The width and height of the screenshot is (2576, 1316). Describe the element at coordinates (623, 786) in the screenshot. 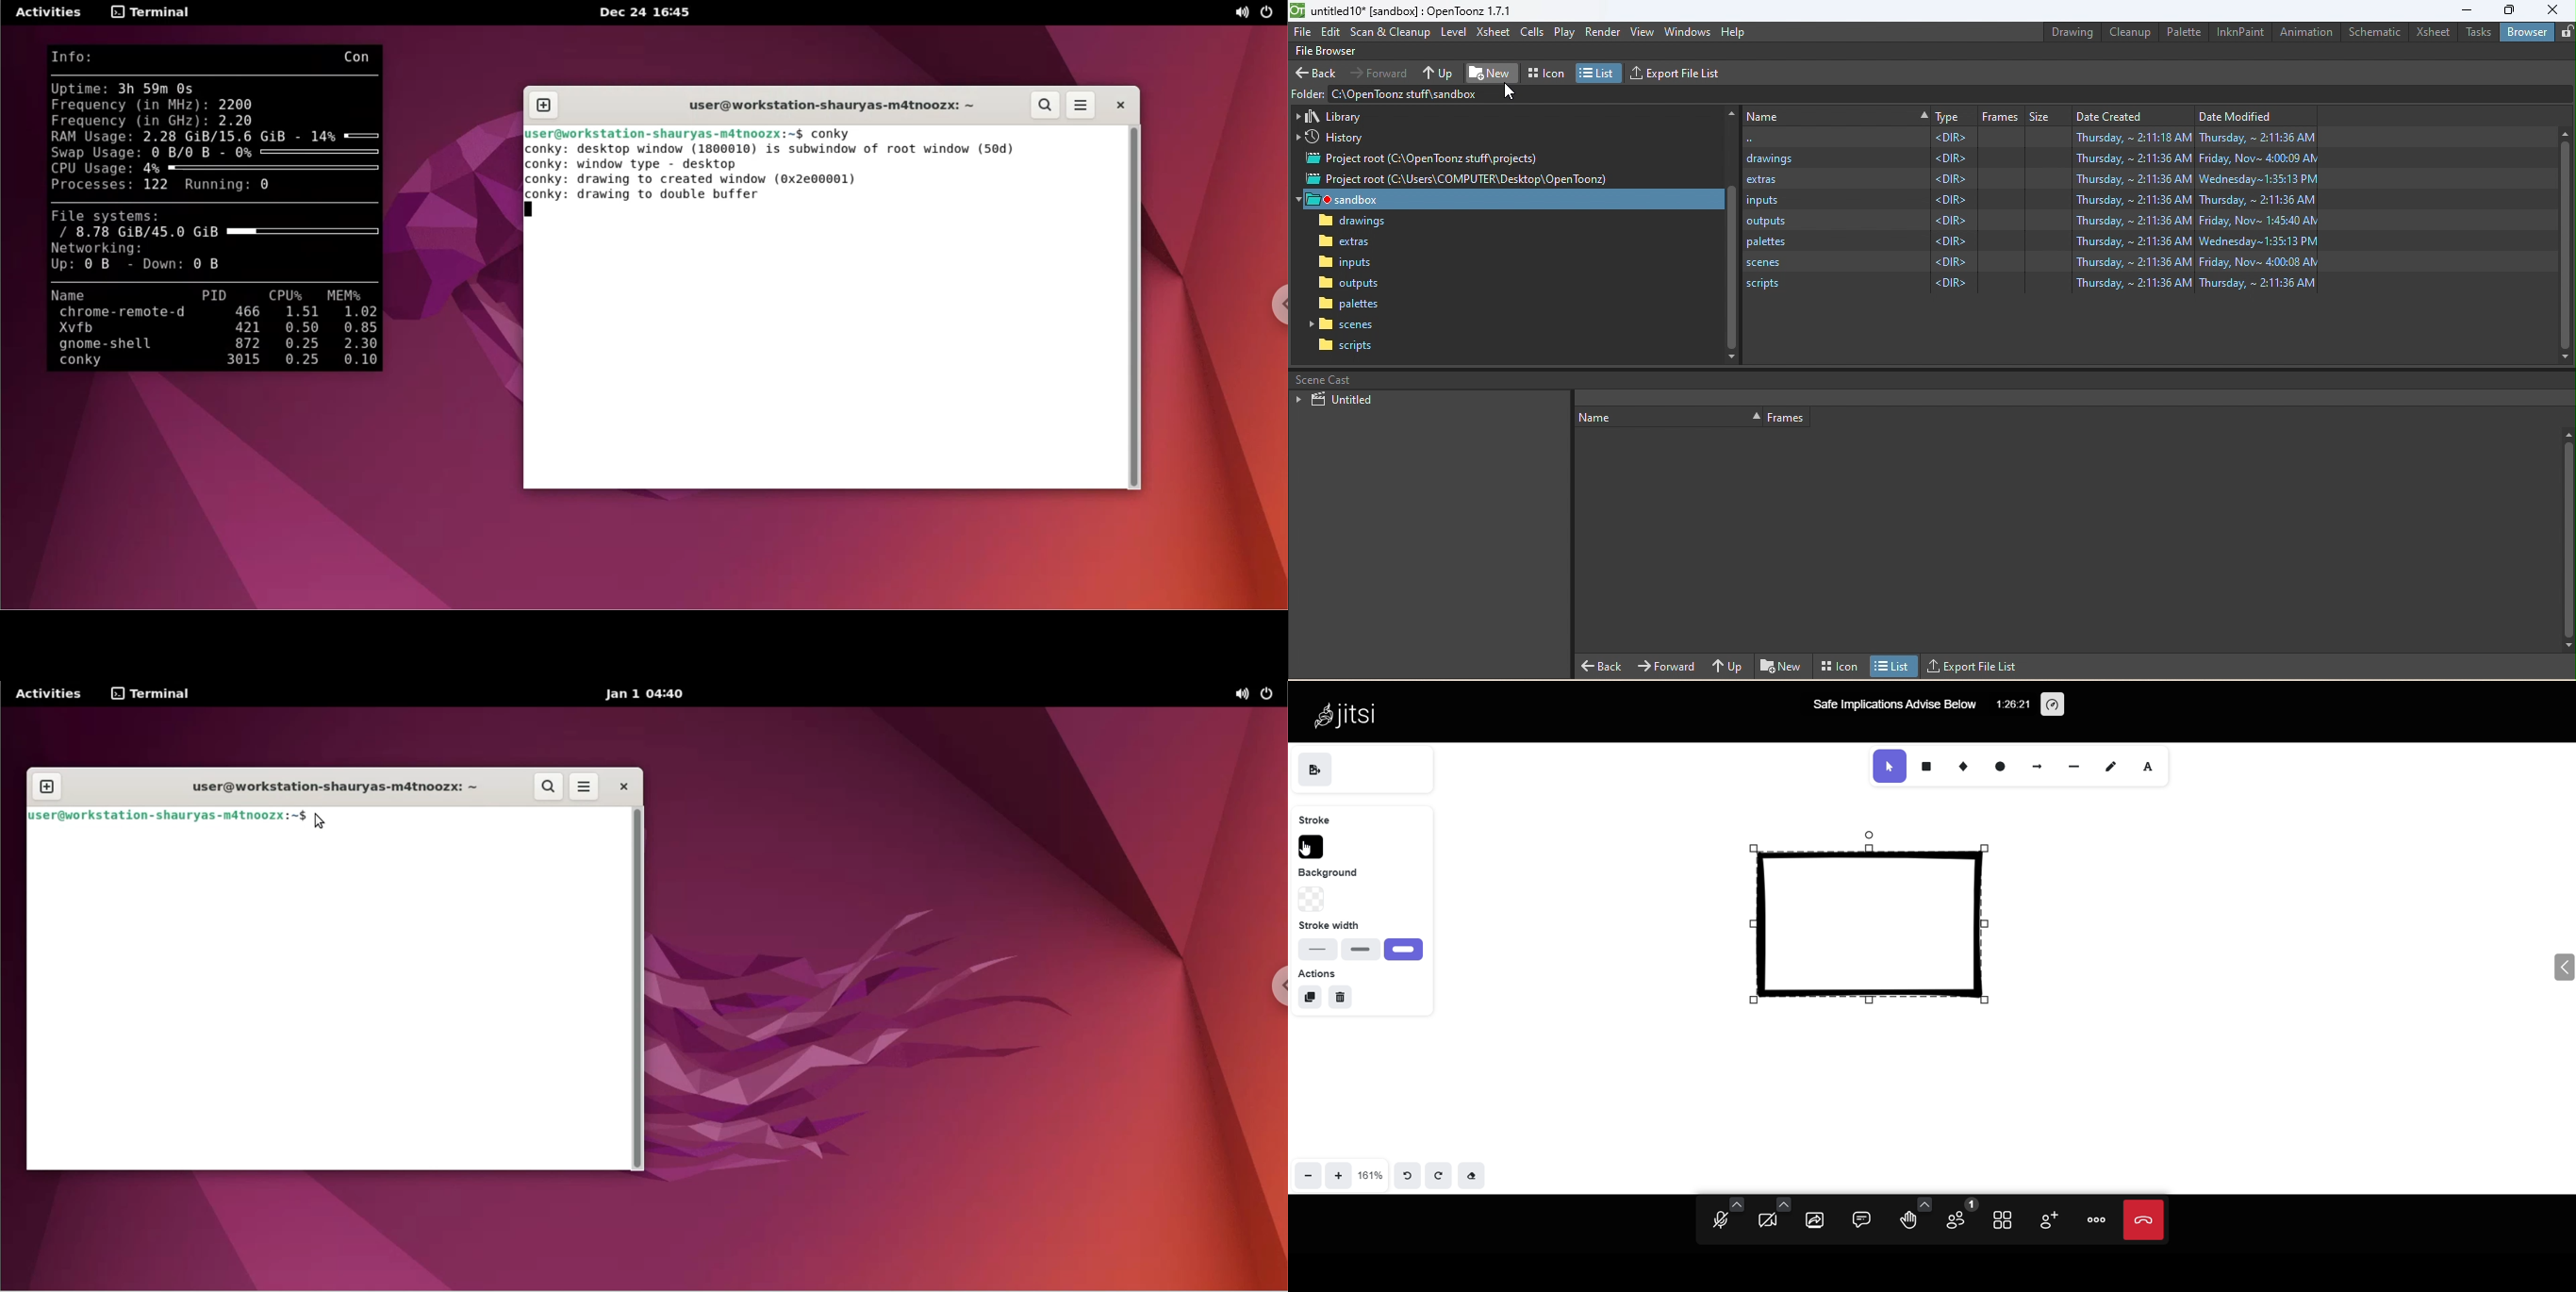

I see `close` at that location.